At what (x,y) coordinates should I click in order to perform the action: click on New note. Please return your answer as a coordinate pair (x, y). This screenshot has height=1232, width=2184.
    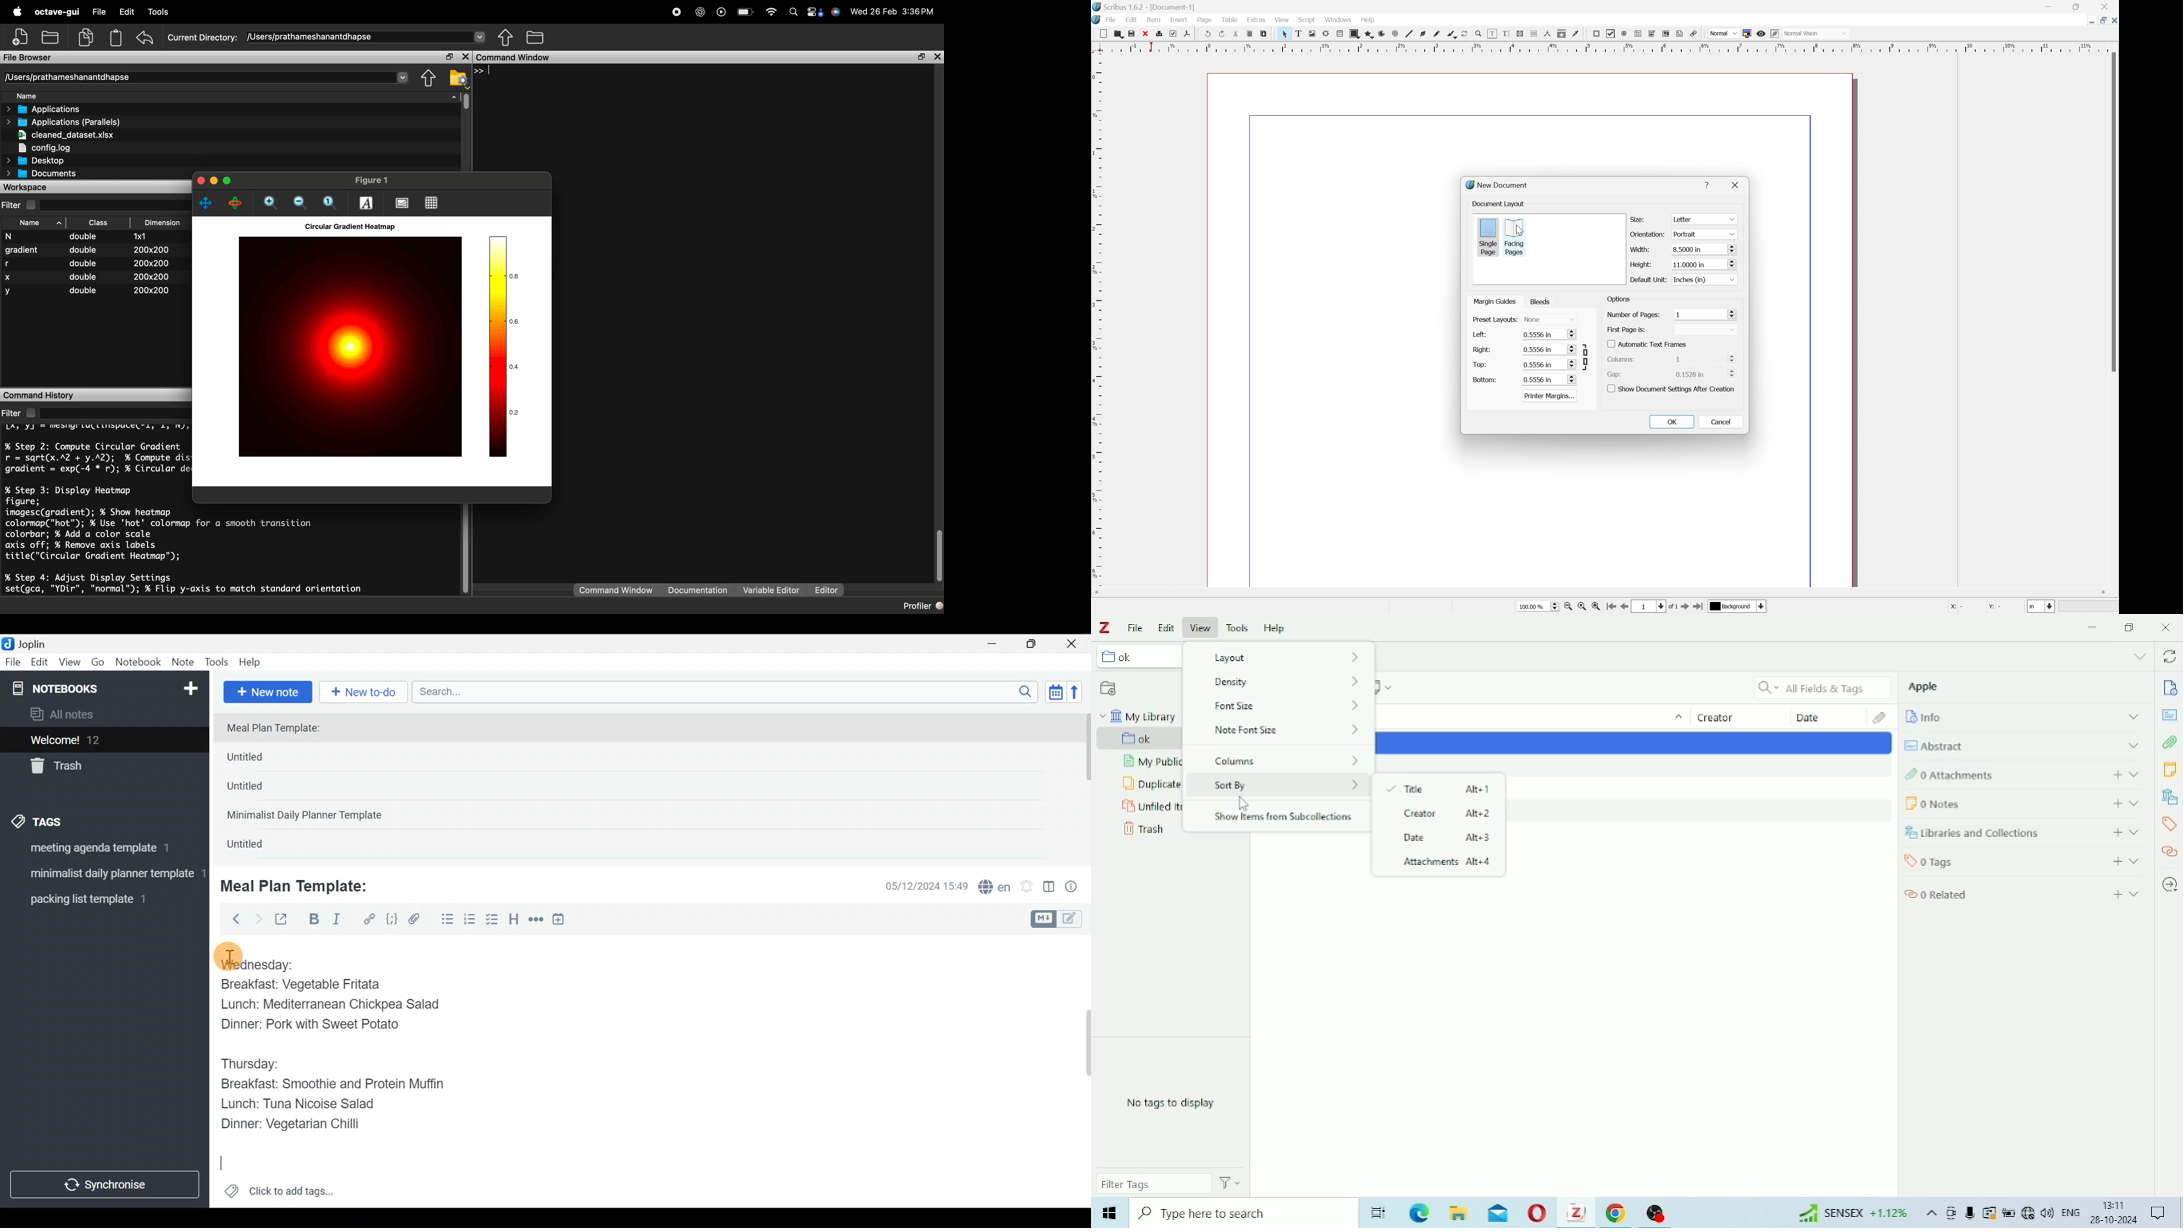
    Looking at the image, I should click on (267, 691).